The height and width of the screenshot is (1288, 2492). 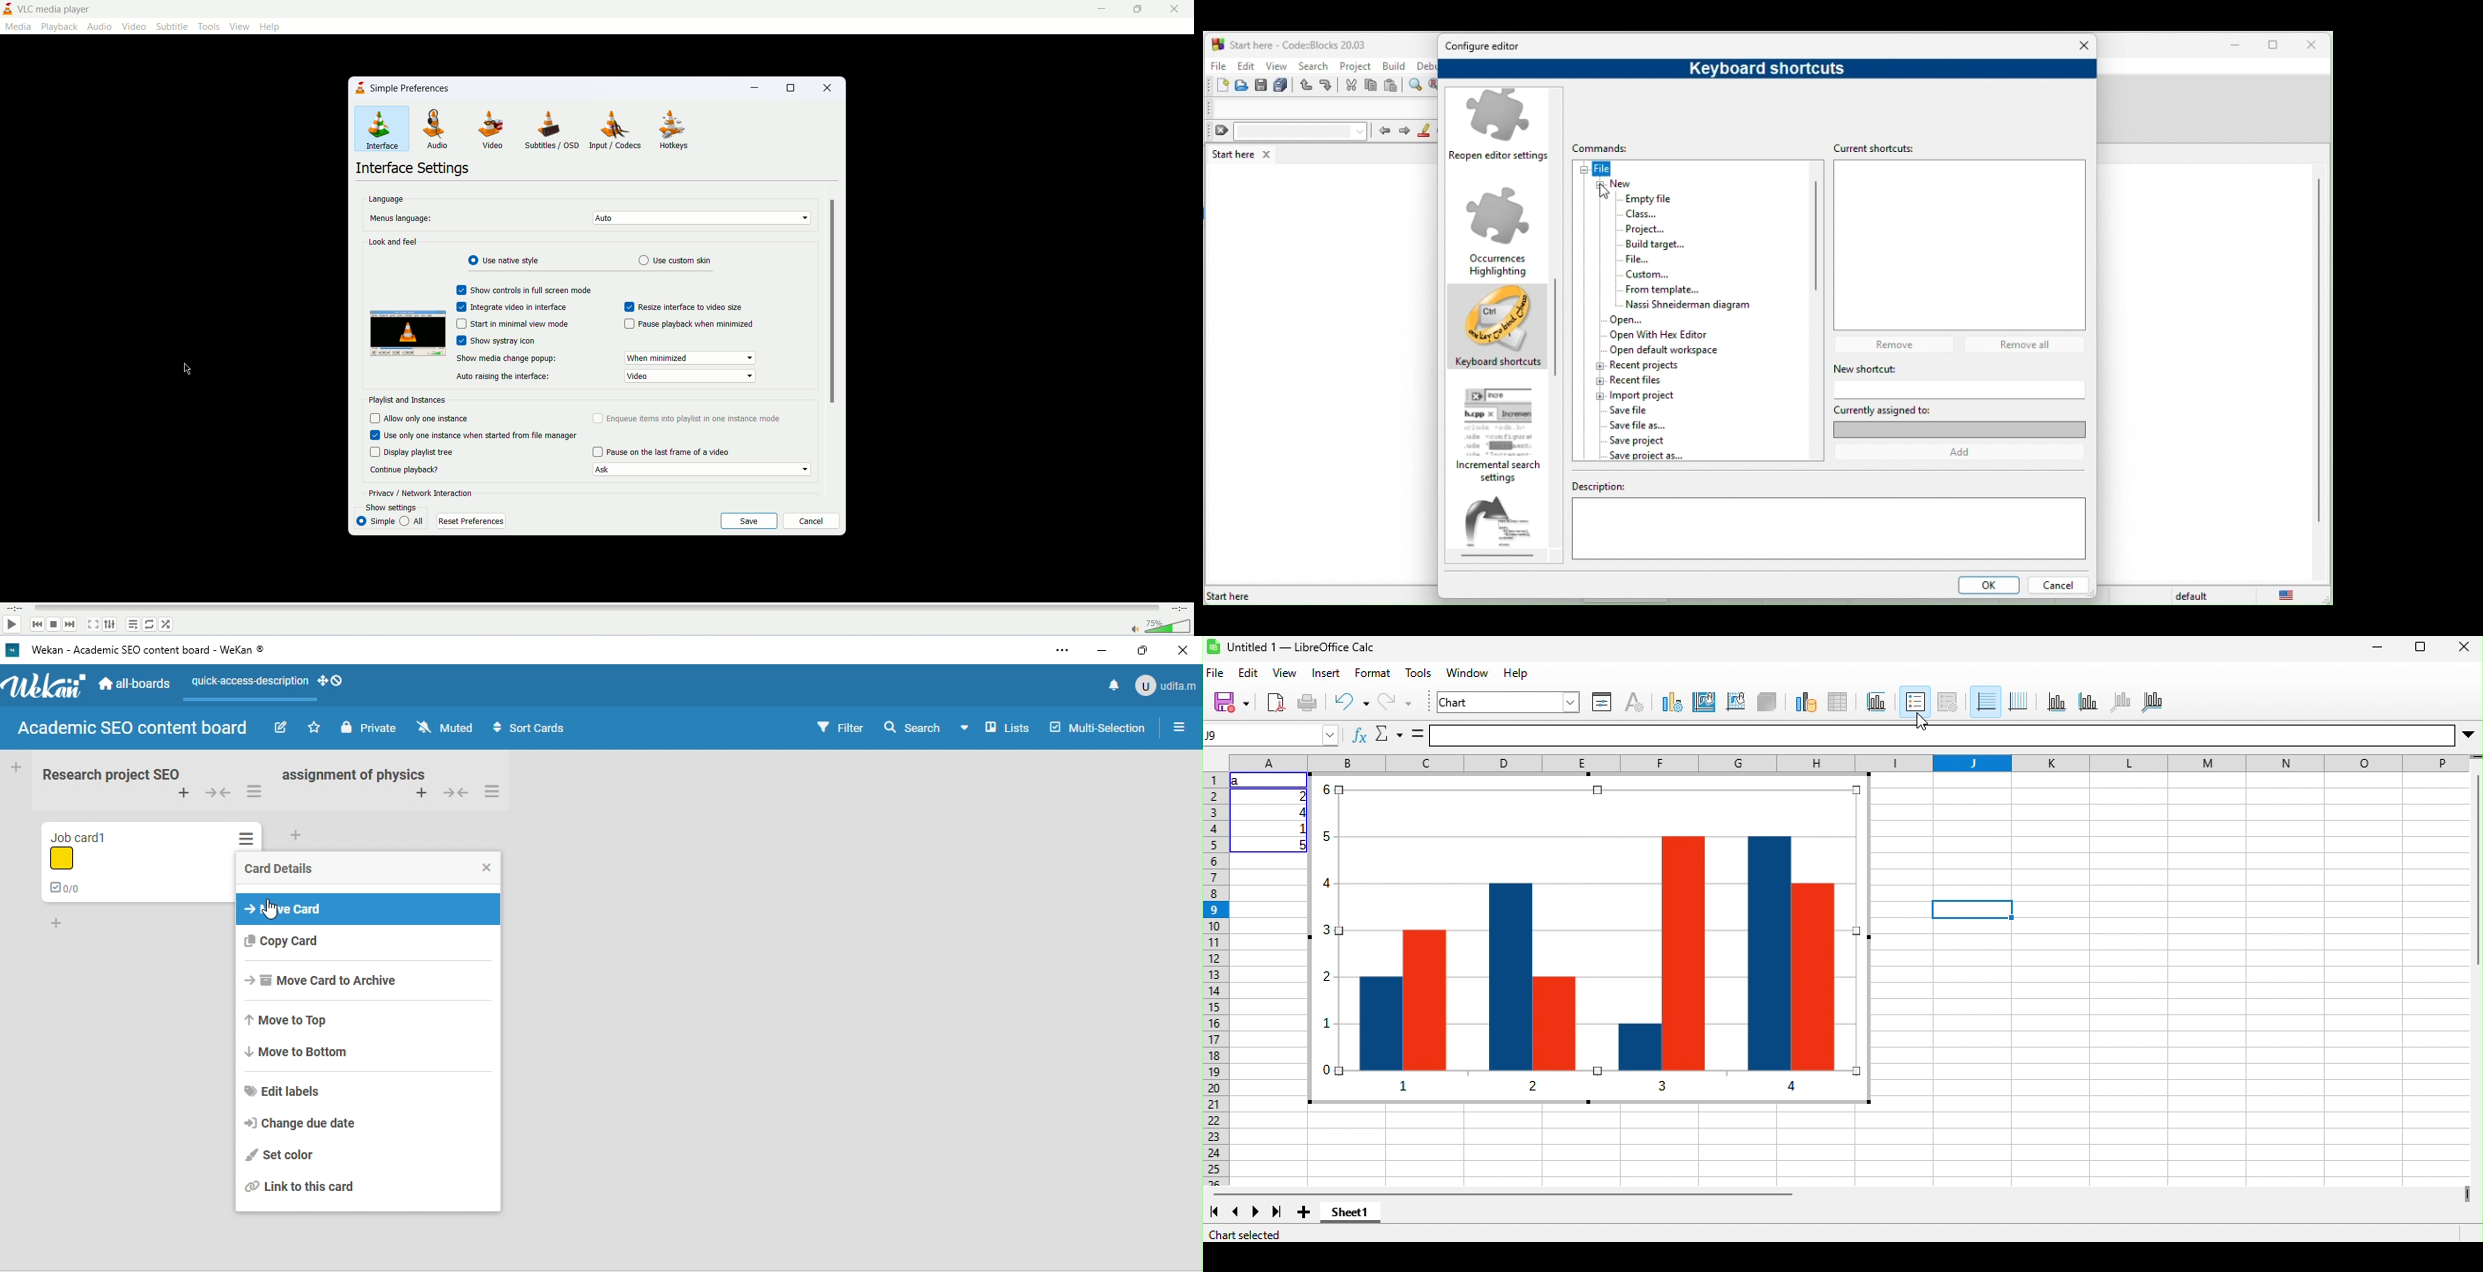 I want to click on tools, so click(x=208, y=26).